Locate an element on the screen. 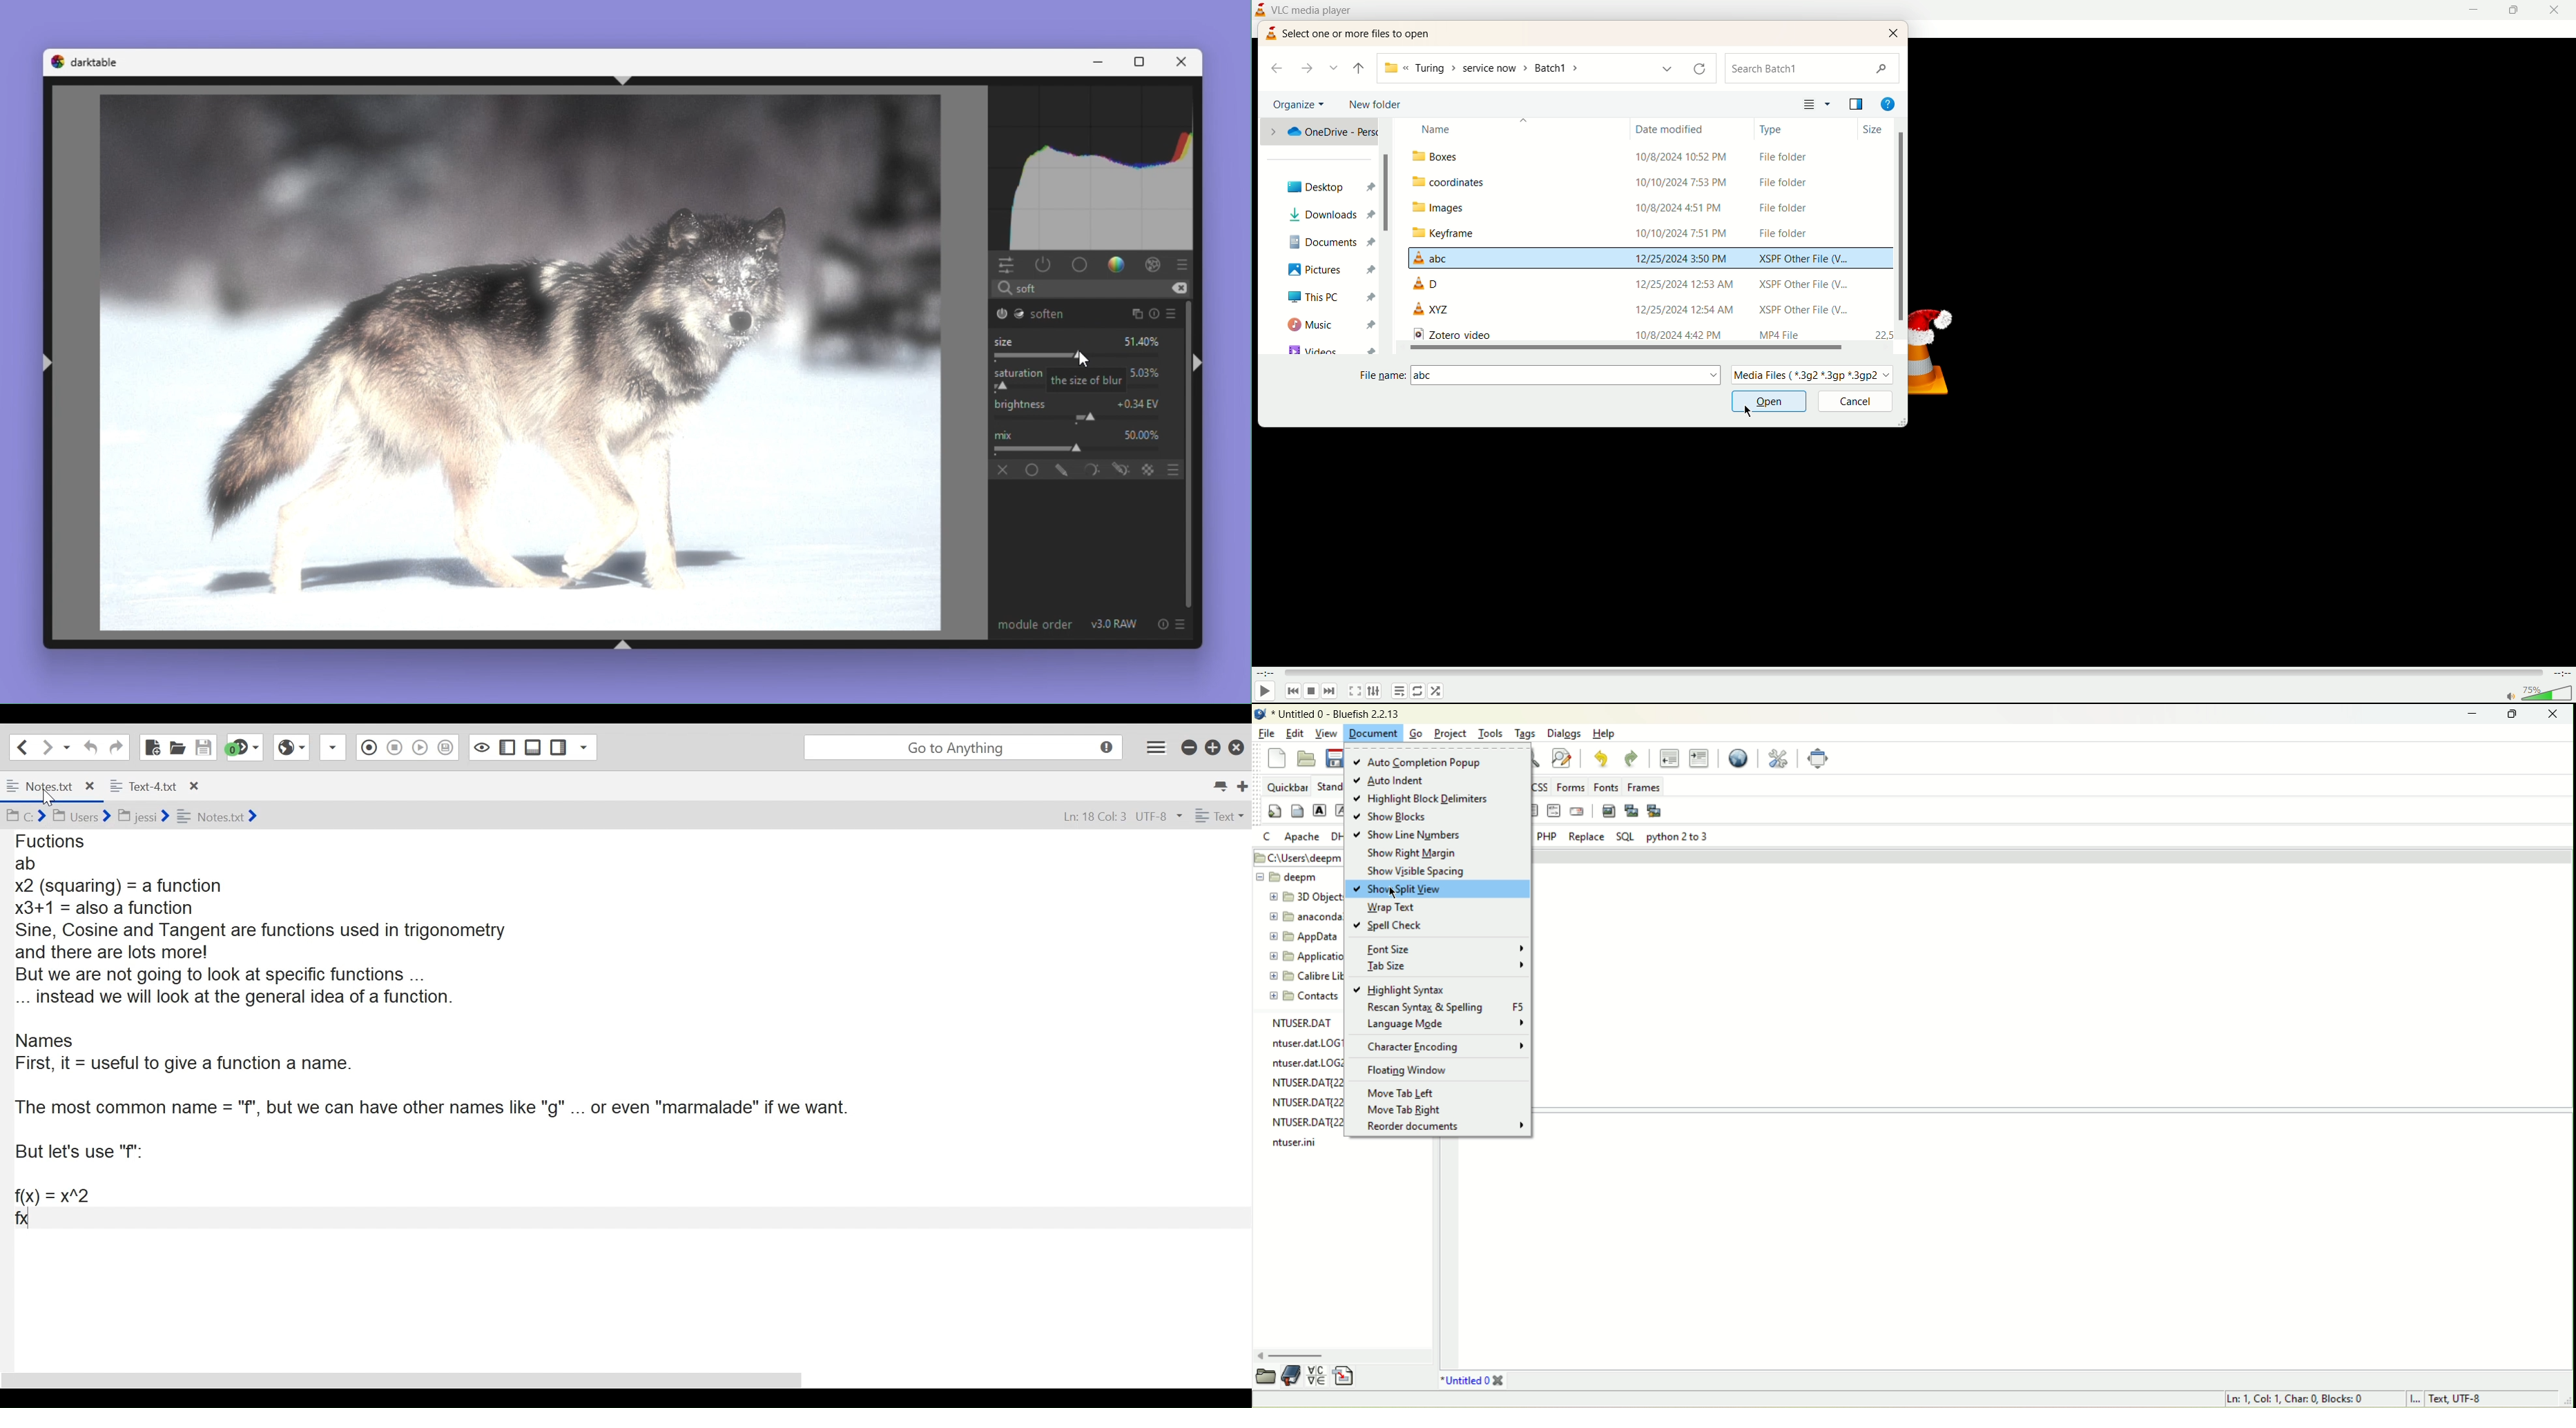 The image size is (2576, 1428). text-4.txt is located at coordinates (143, 784).